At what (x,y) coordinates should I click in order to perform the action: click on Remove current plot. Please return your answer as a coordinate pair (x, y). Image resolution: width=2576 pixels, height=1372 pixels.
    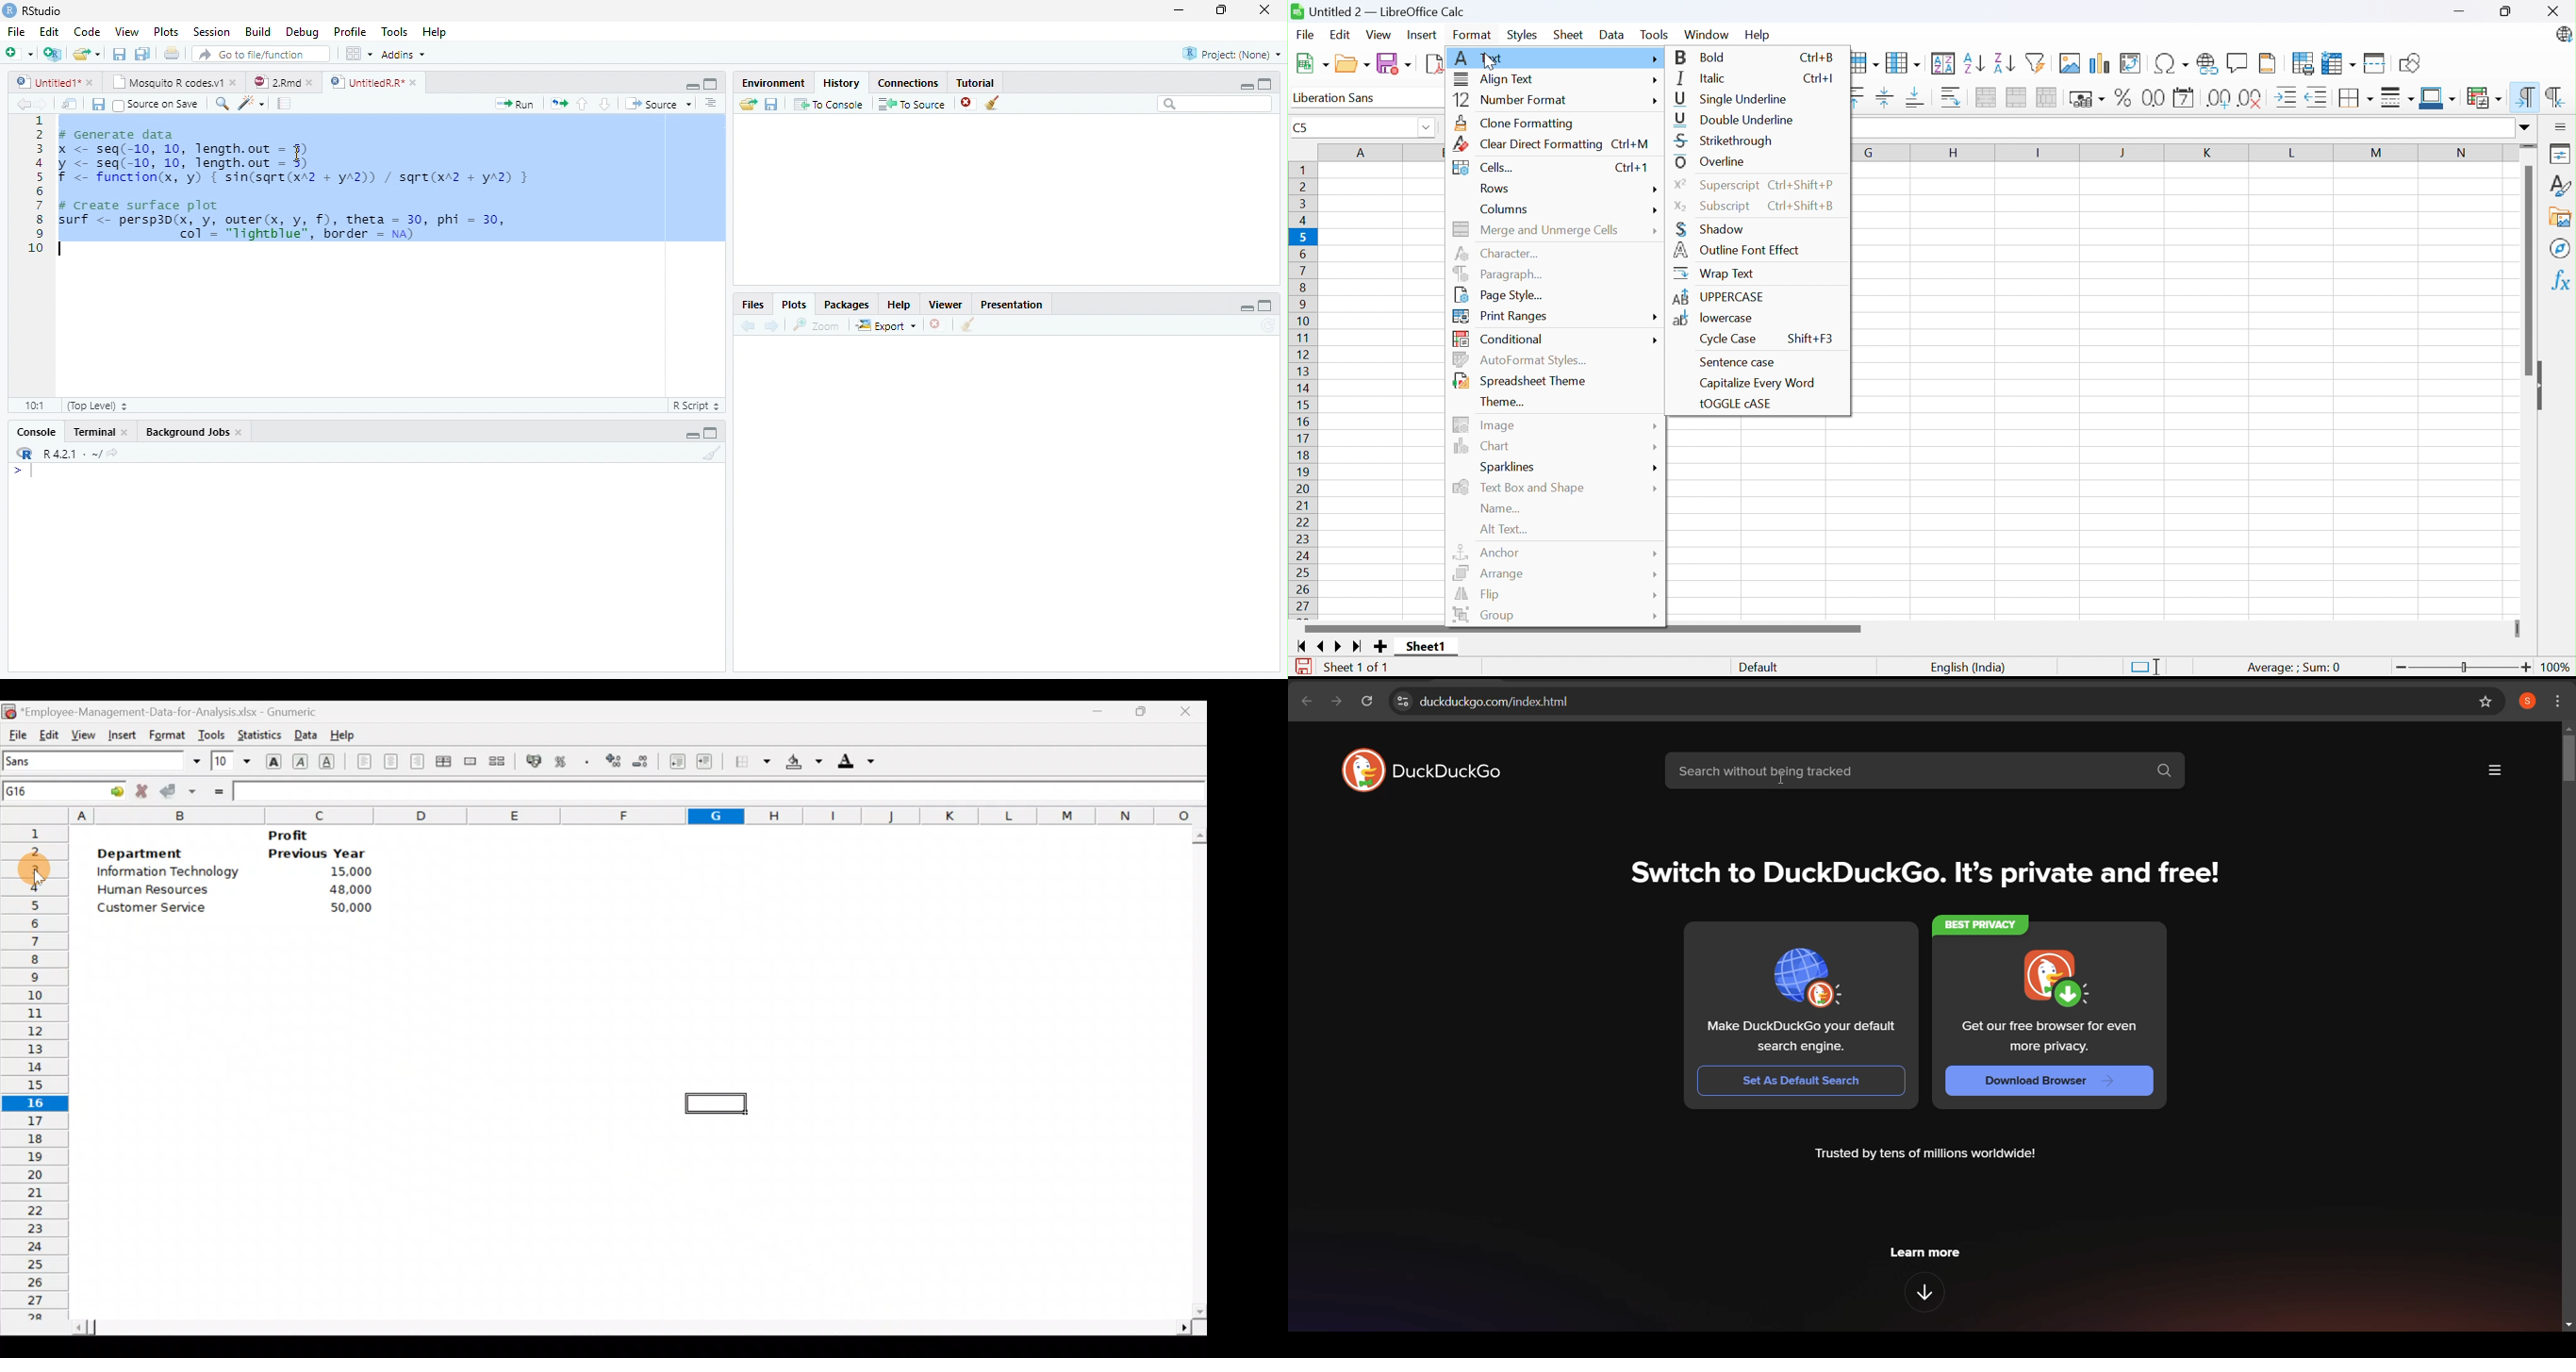
    Looking at the image, I should click on (939, 324).